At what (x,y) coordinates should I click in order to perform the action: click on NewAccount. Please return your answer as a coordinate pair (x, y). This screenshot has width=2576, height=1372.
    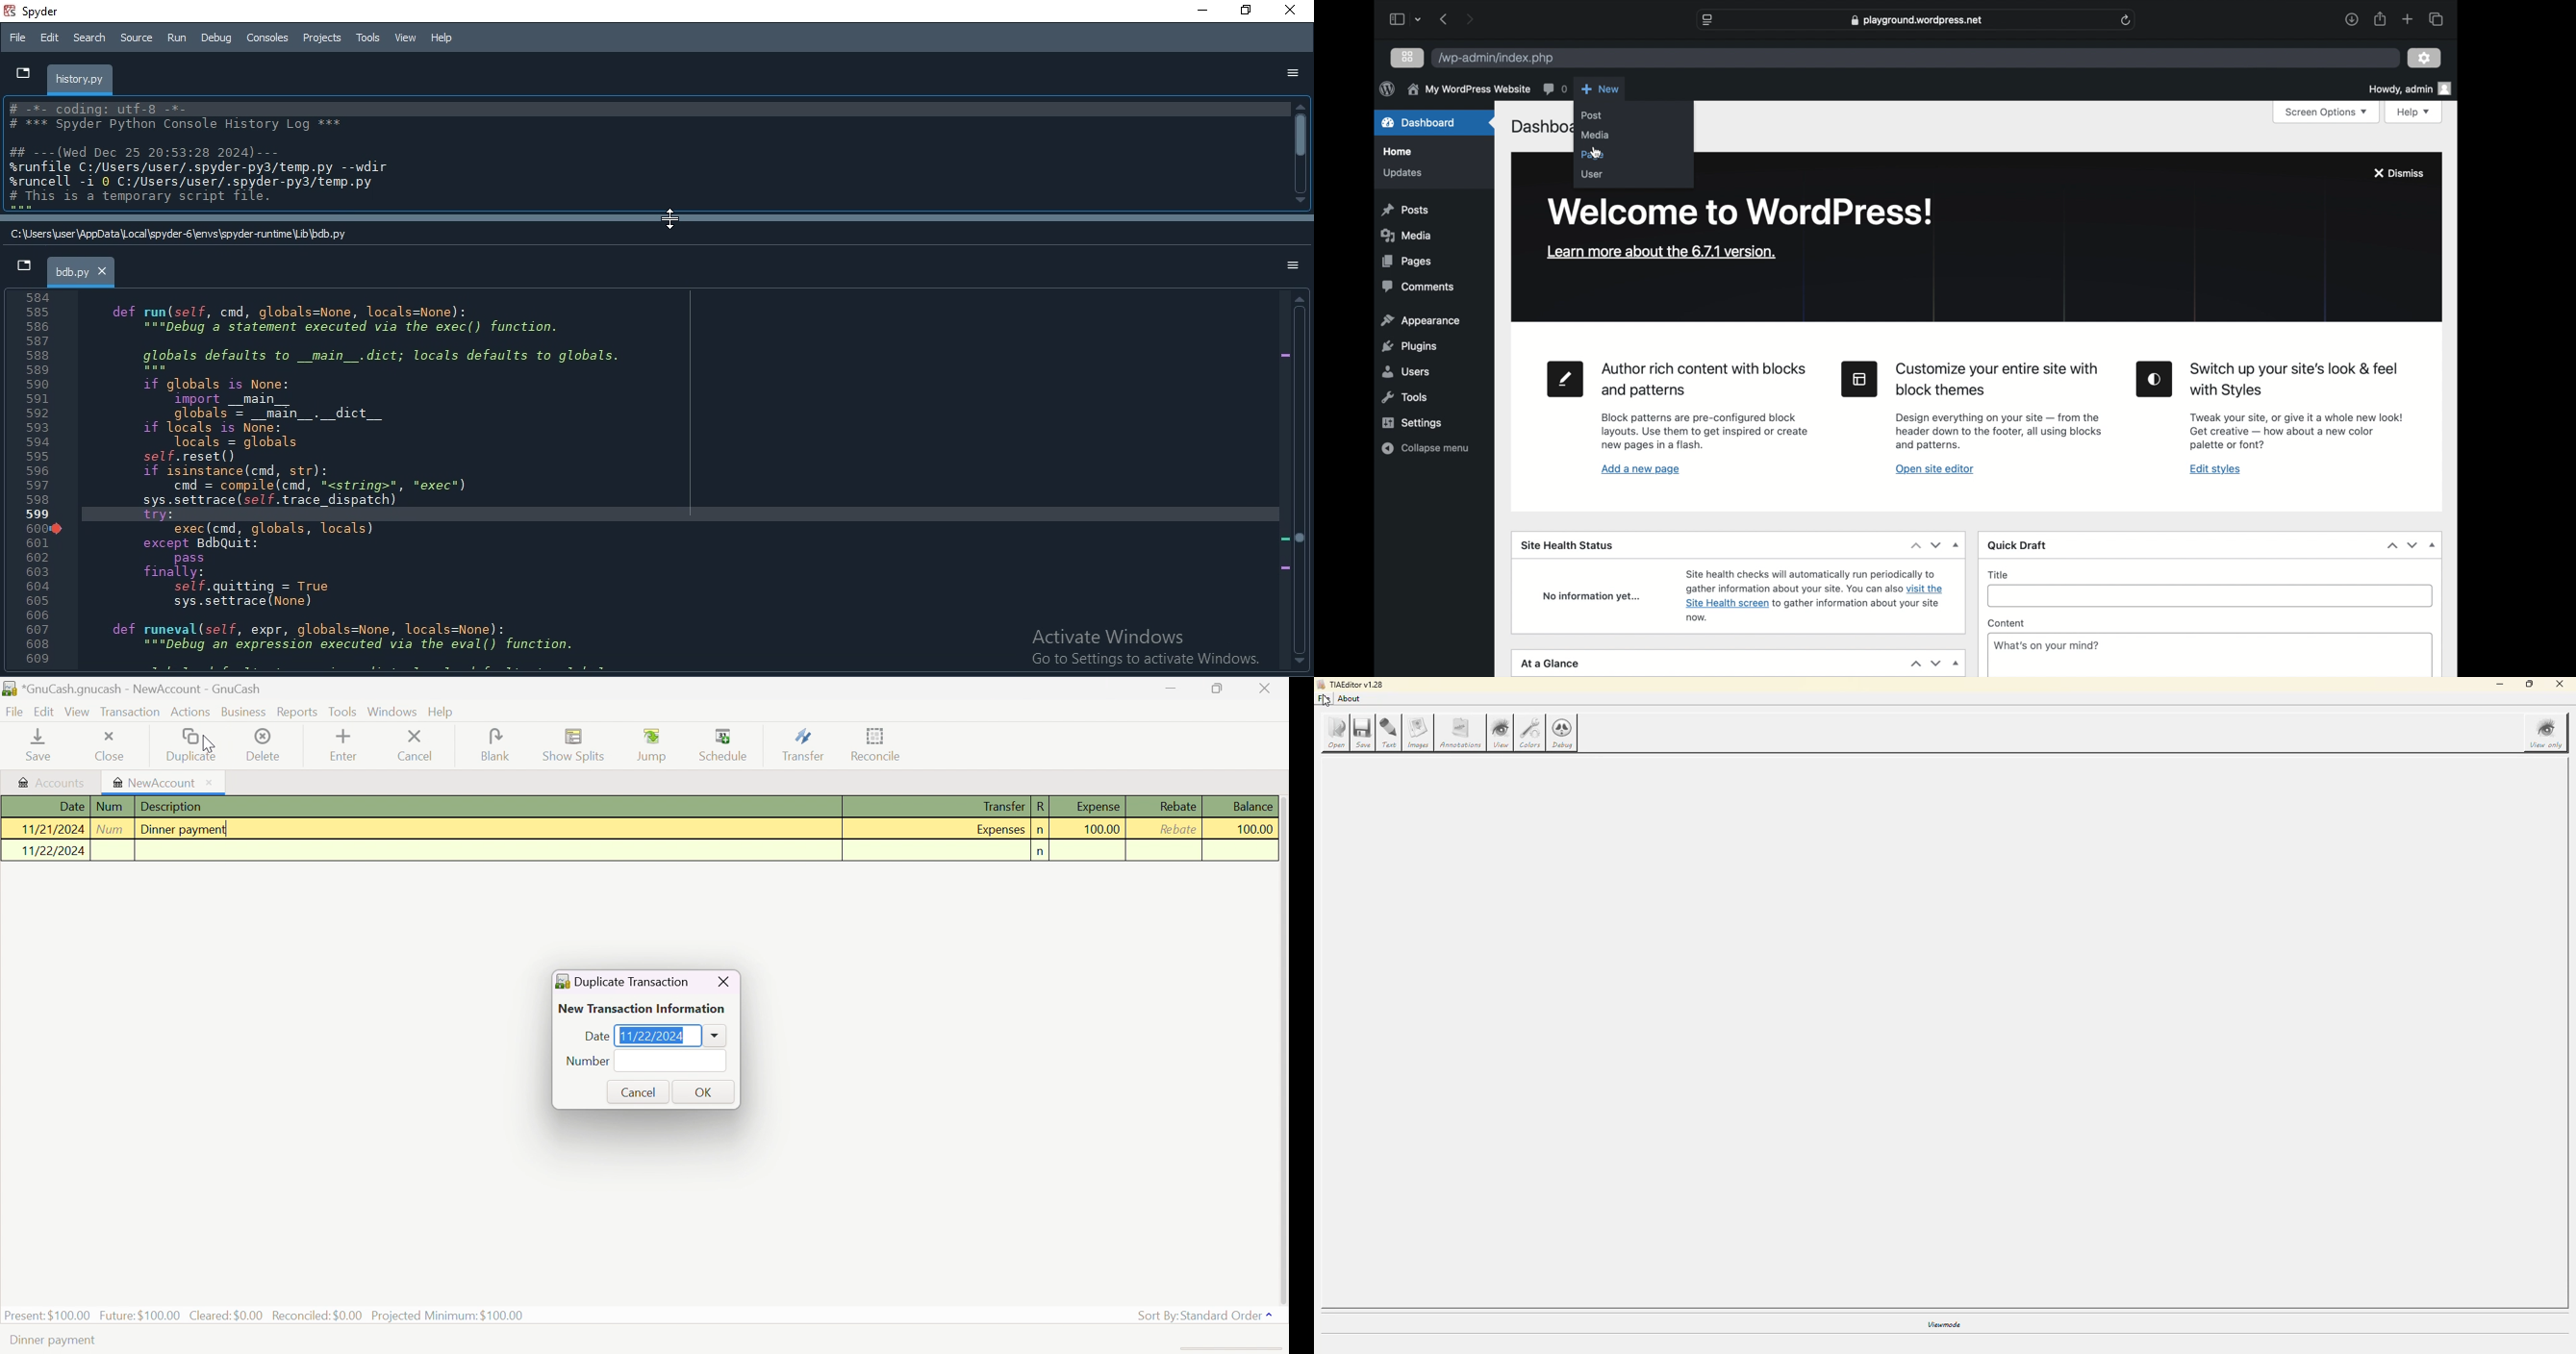
    Looking at the image, I should click on (163, 783).